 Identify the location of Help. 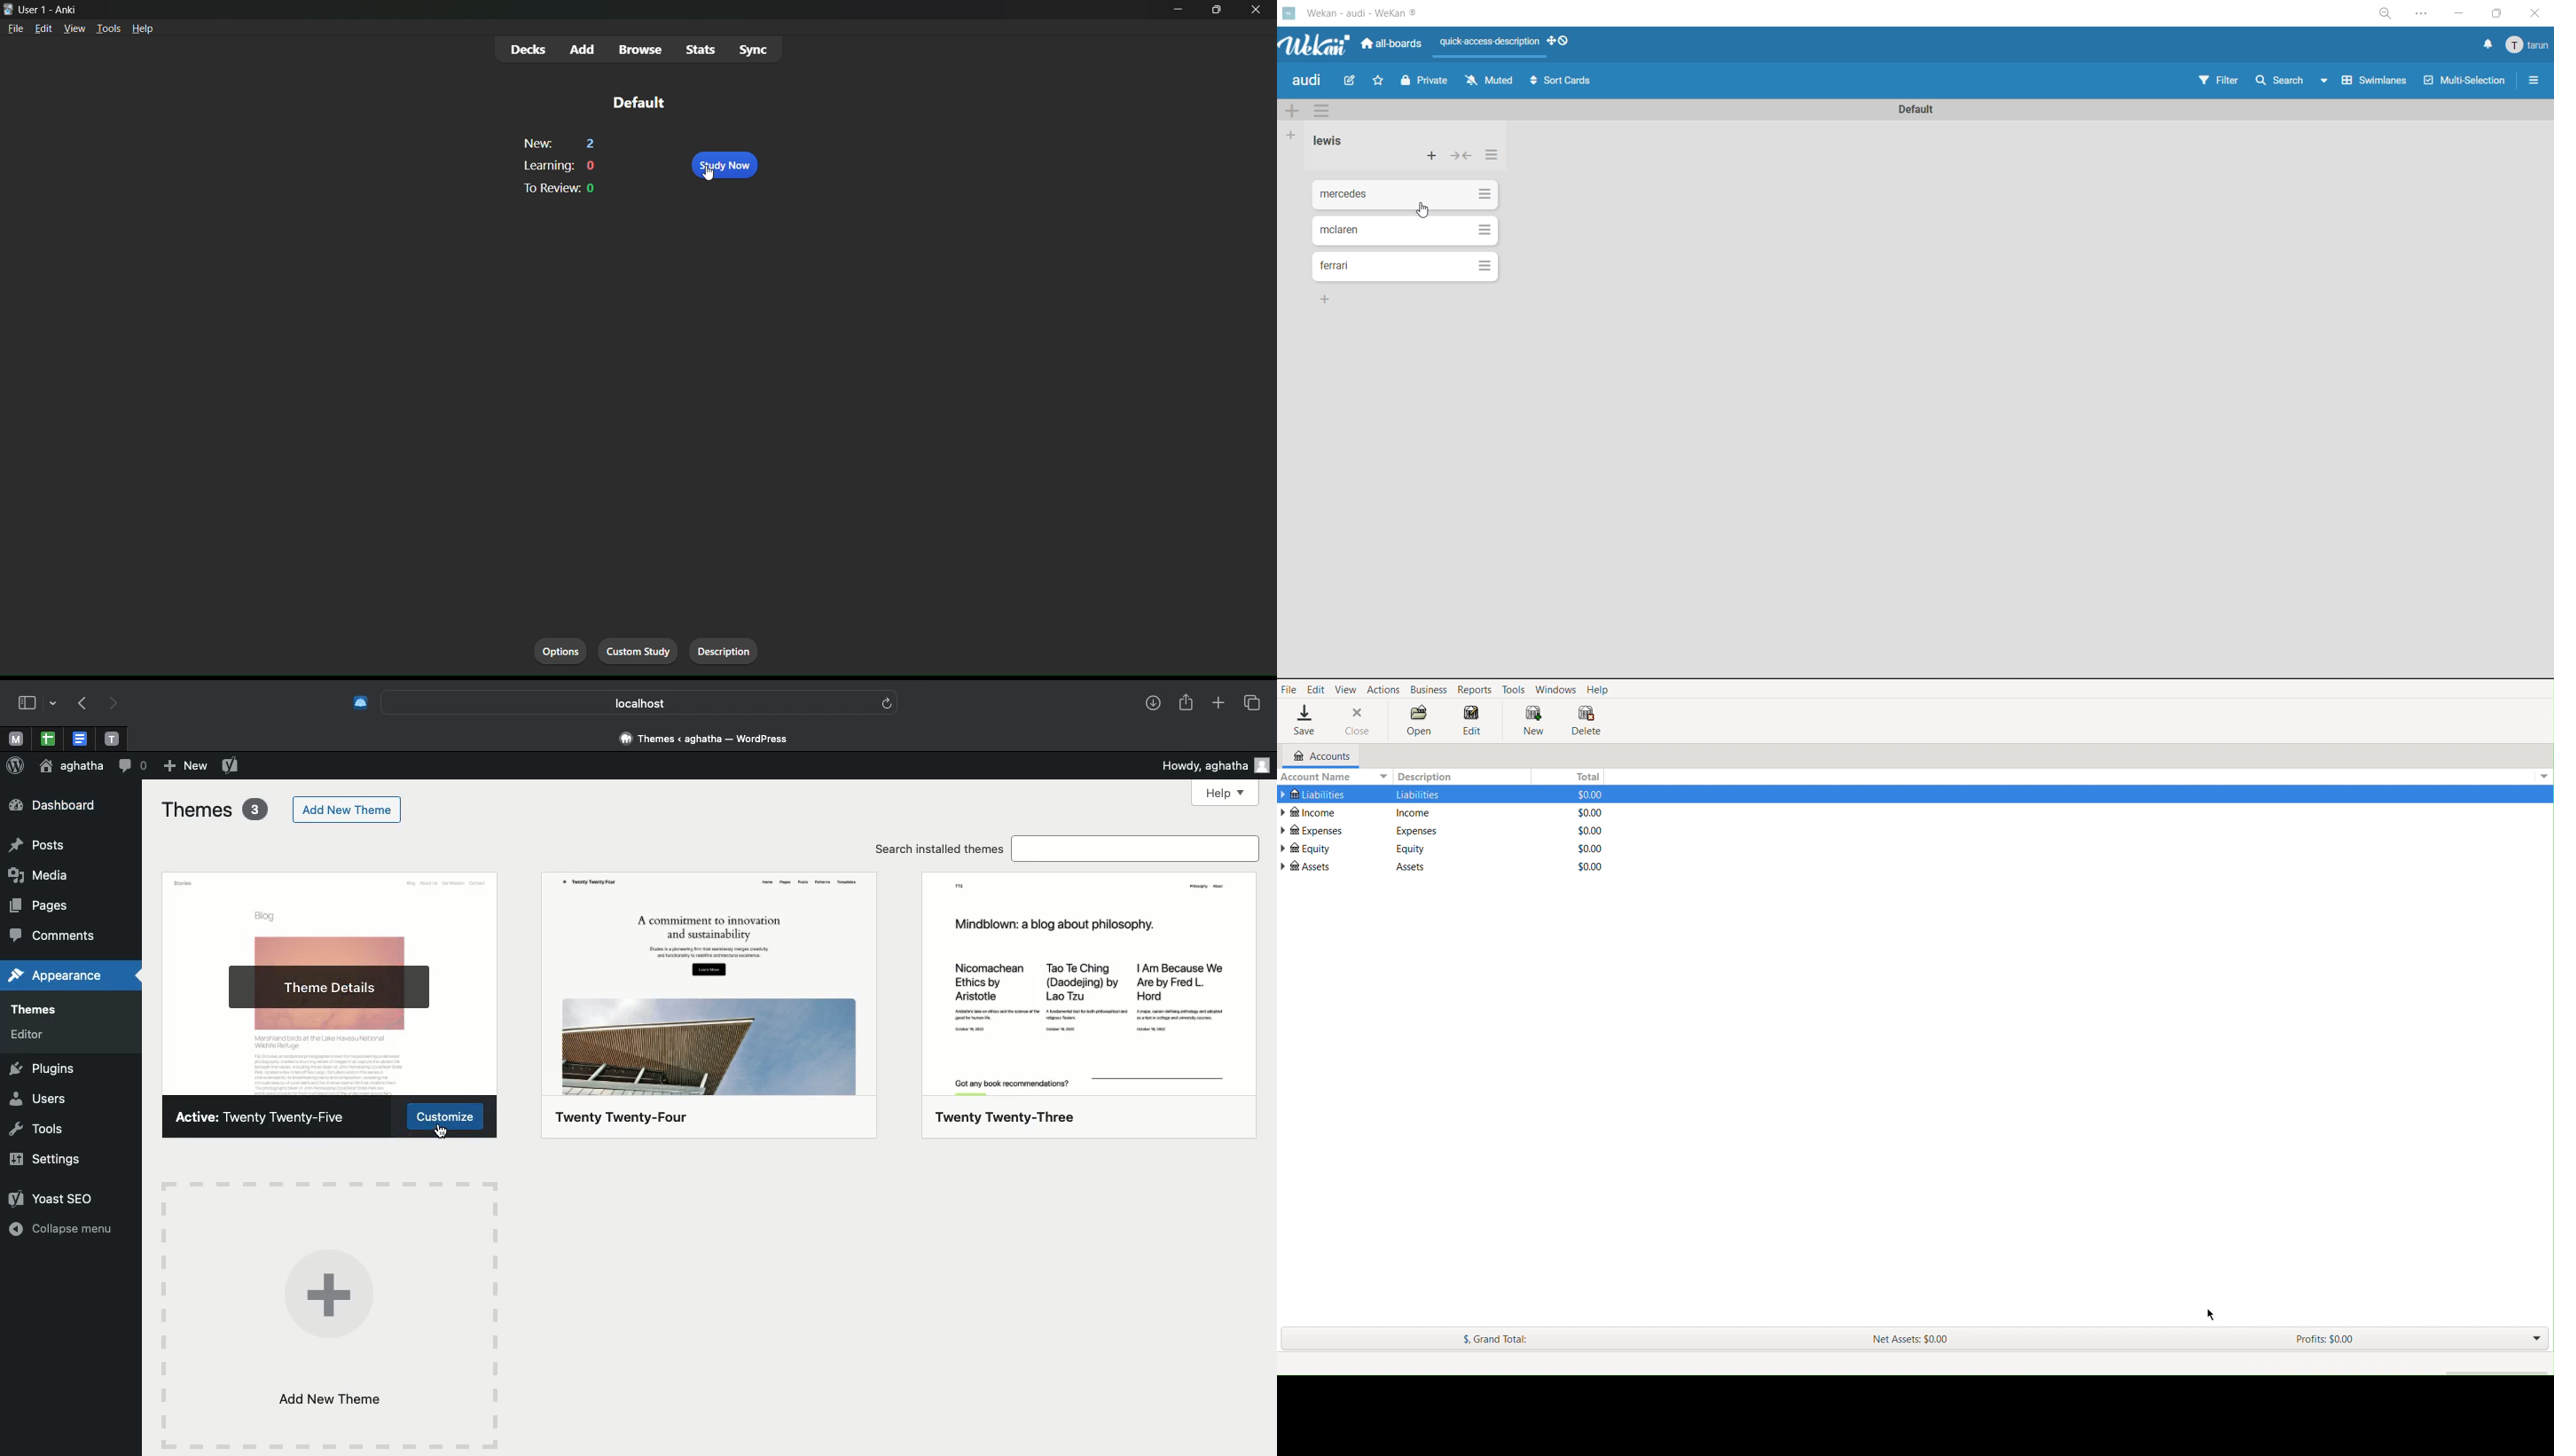
(1600, 690).